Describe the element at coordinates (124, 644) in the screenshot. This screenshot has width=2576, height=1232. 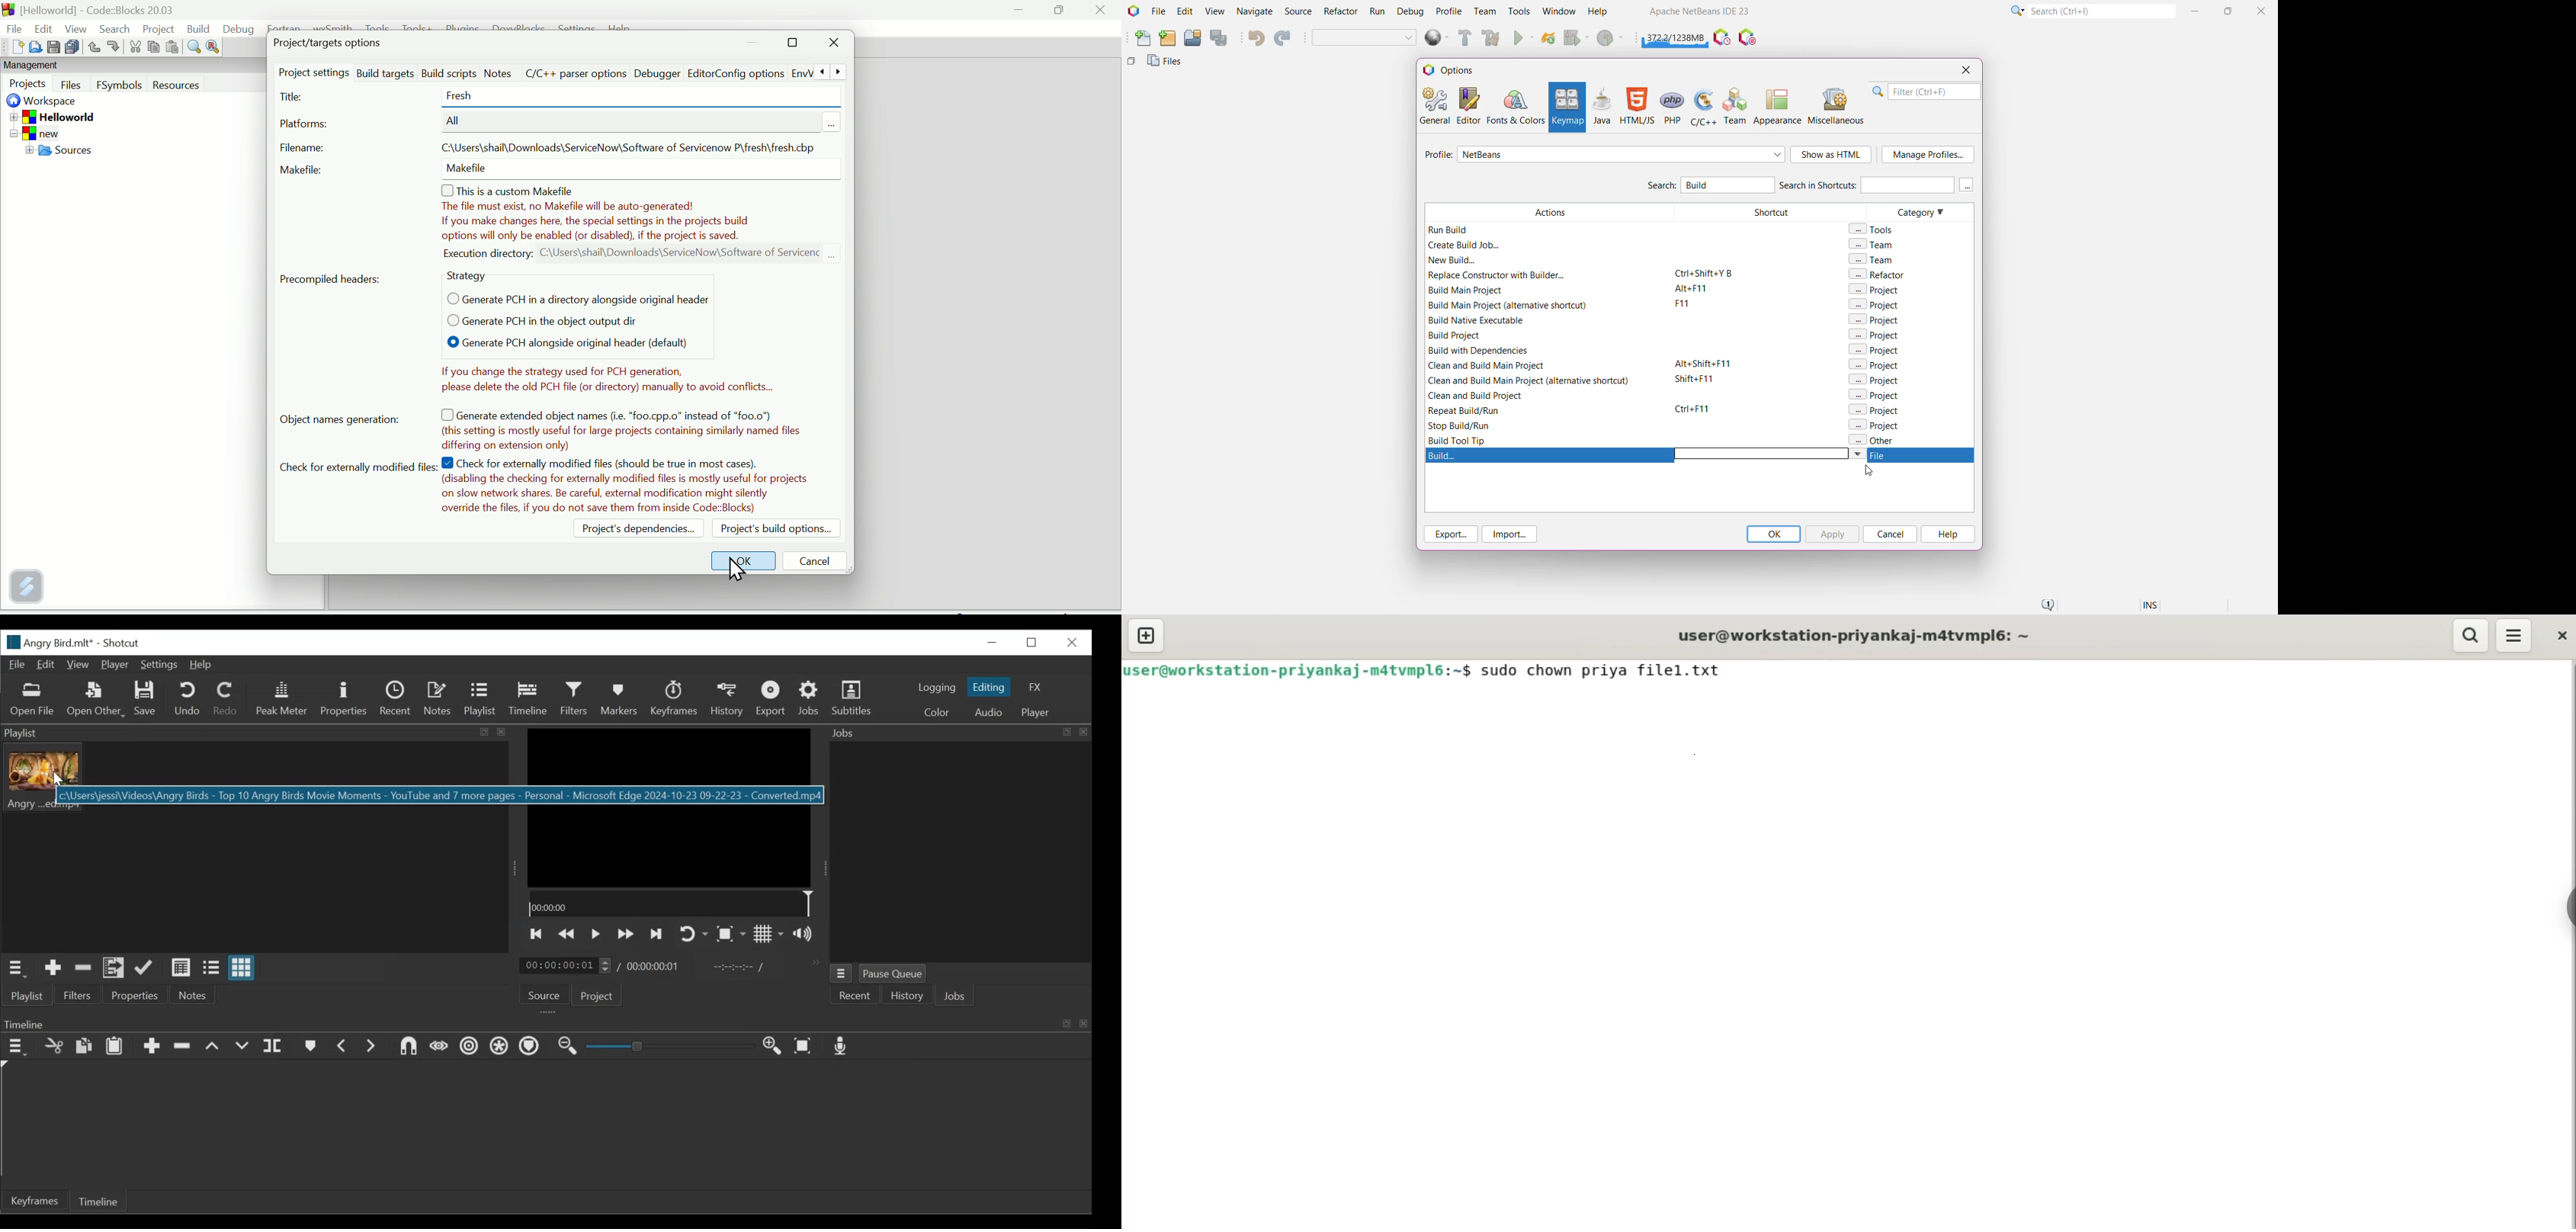
I see `Shotcut` at that location.